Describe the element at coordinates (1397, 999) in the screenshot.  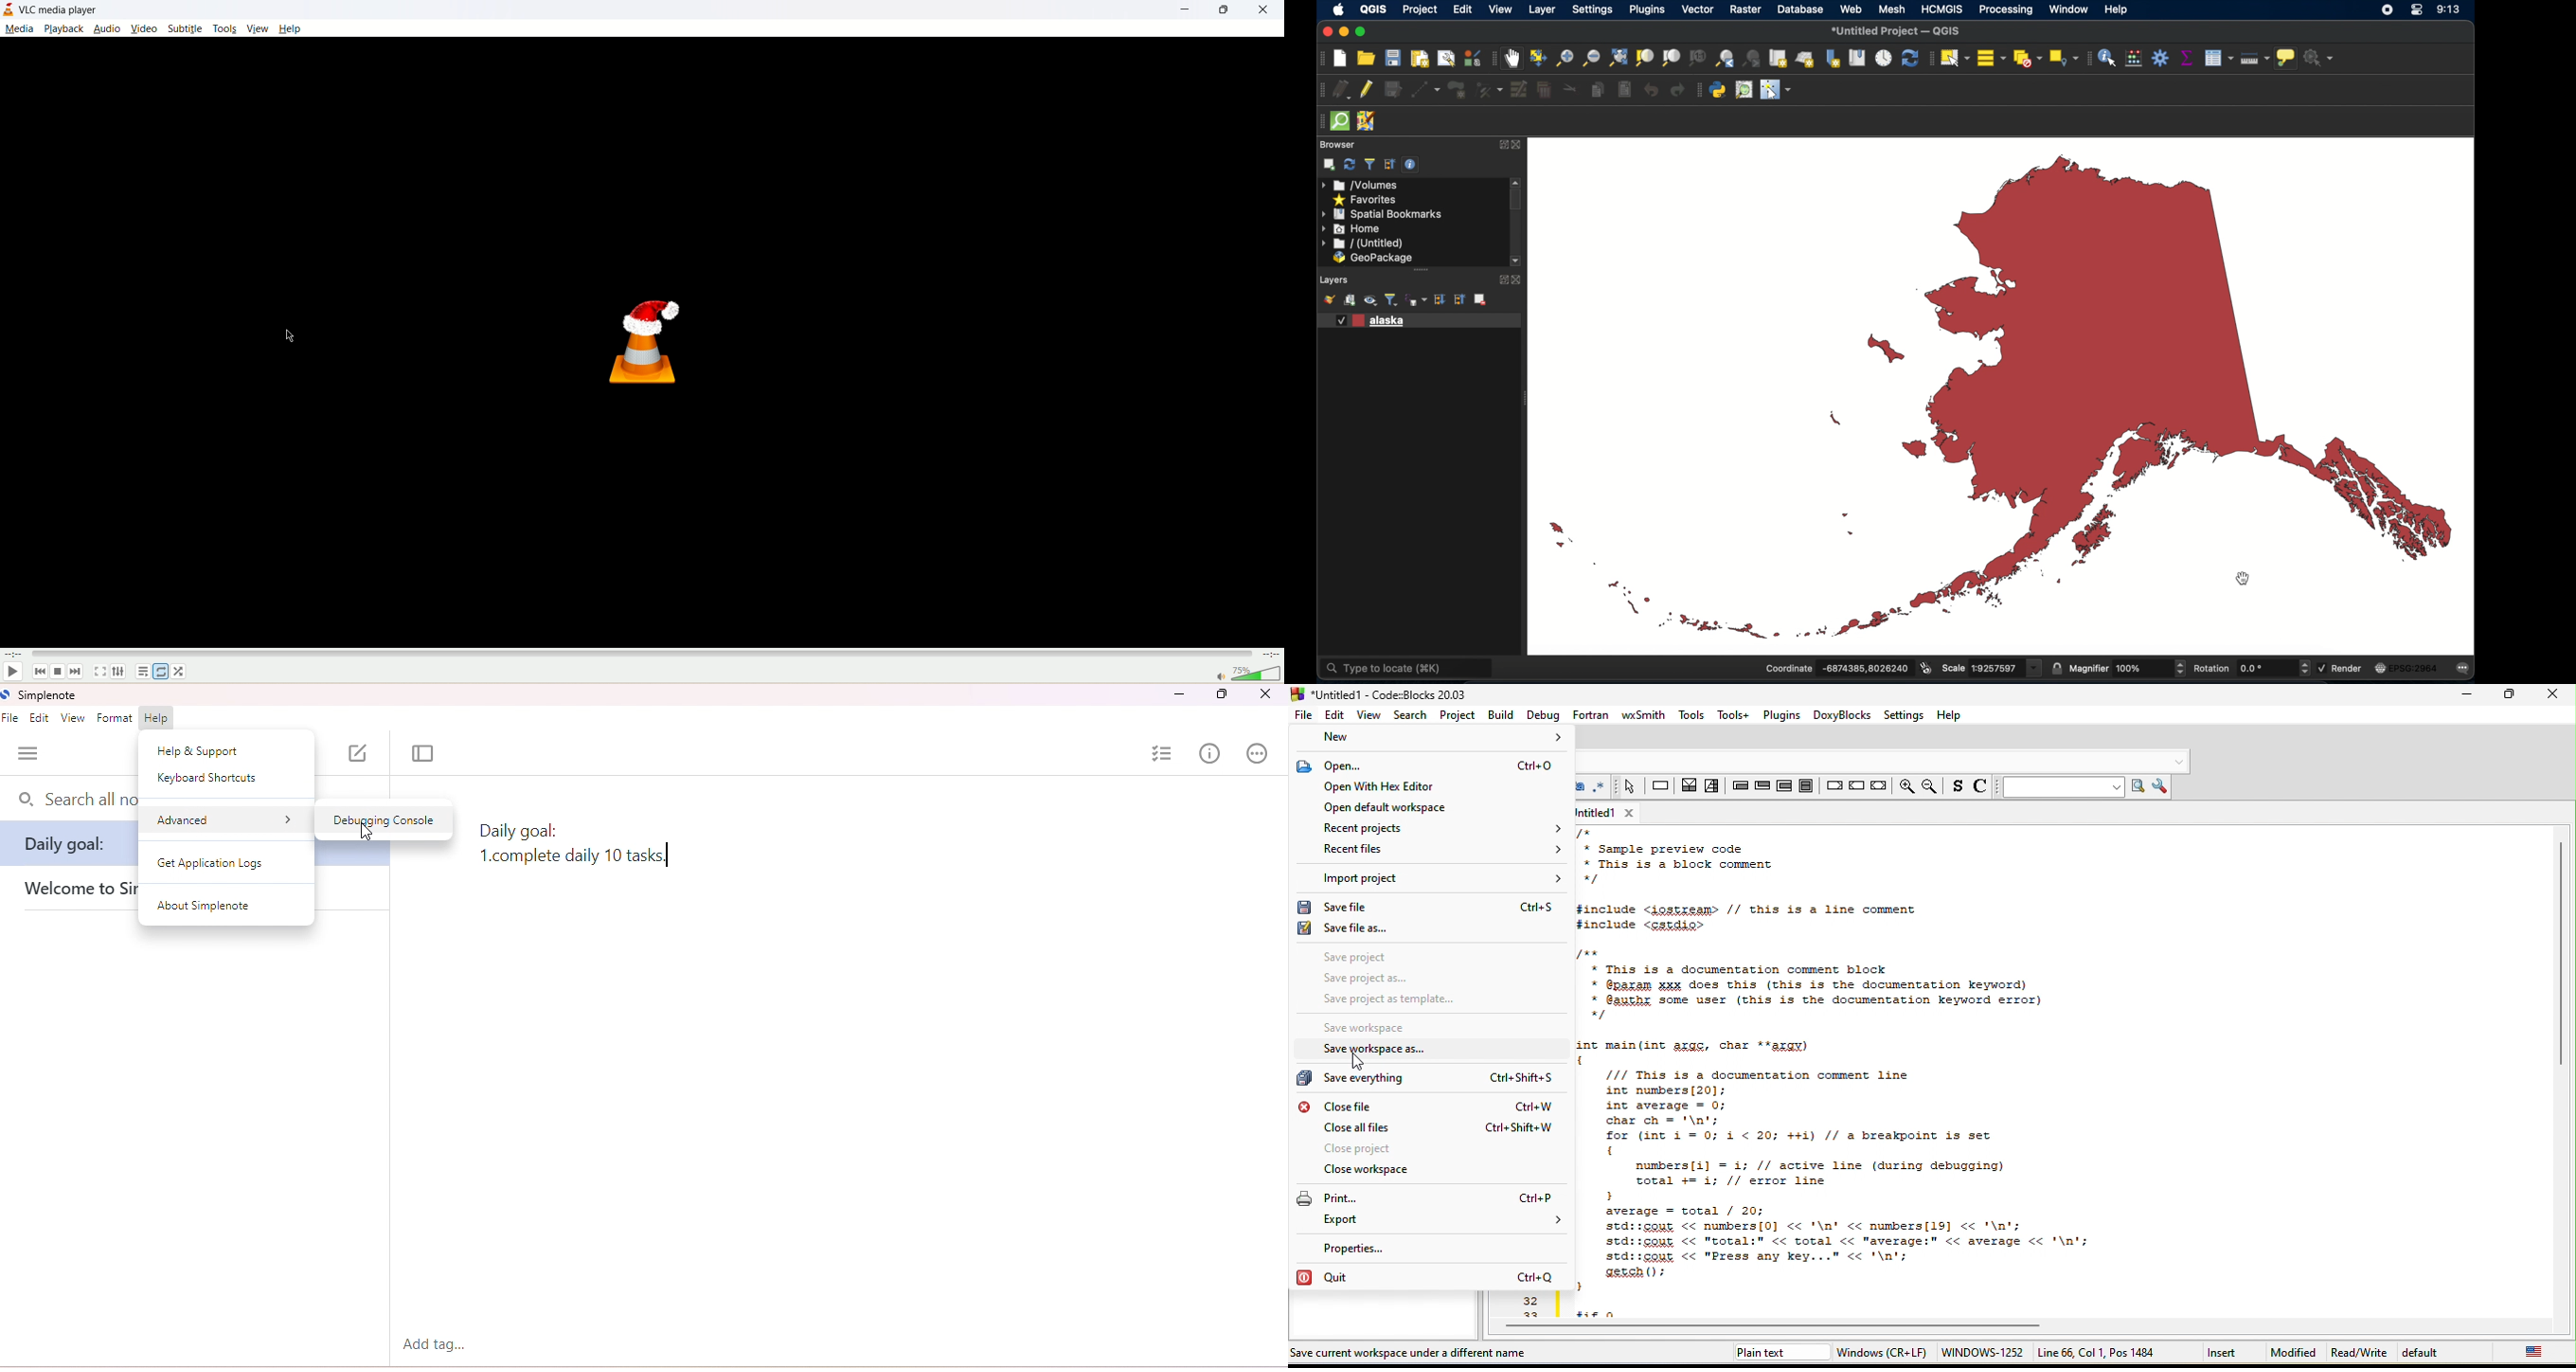
I see `save project as template` at that location.